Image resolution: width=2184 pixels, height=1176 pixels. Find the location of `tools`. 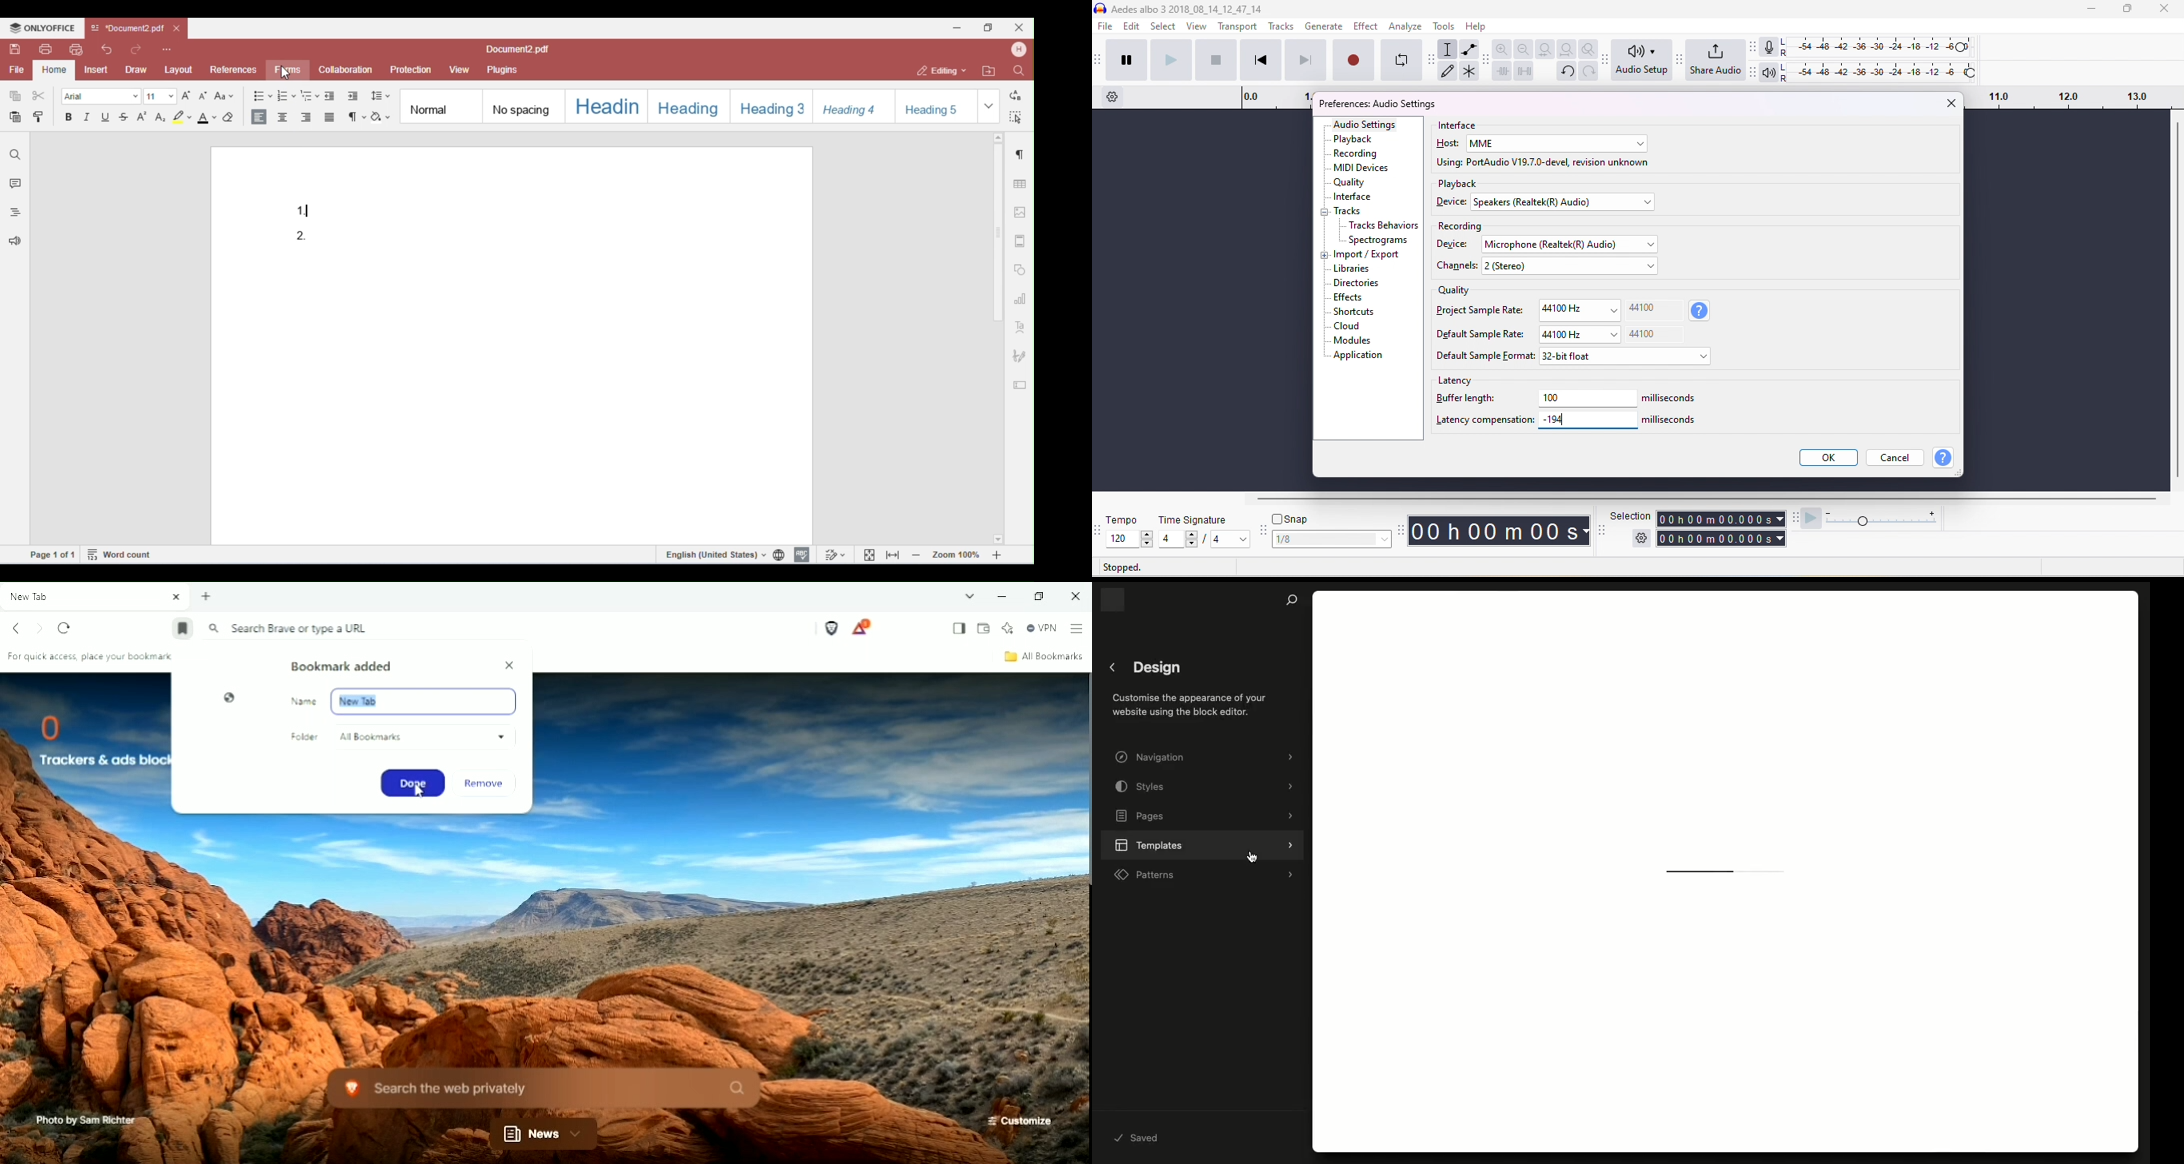

tools is located at coordinates (1445, 26).